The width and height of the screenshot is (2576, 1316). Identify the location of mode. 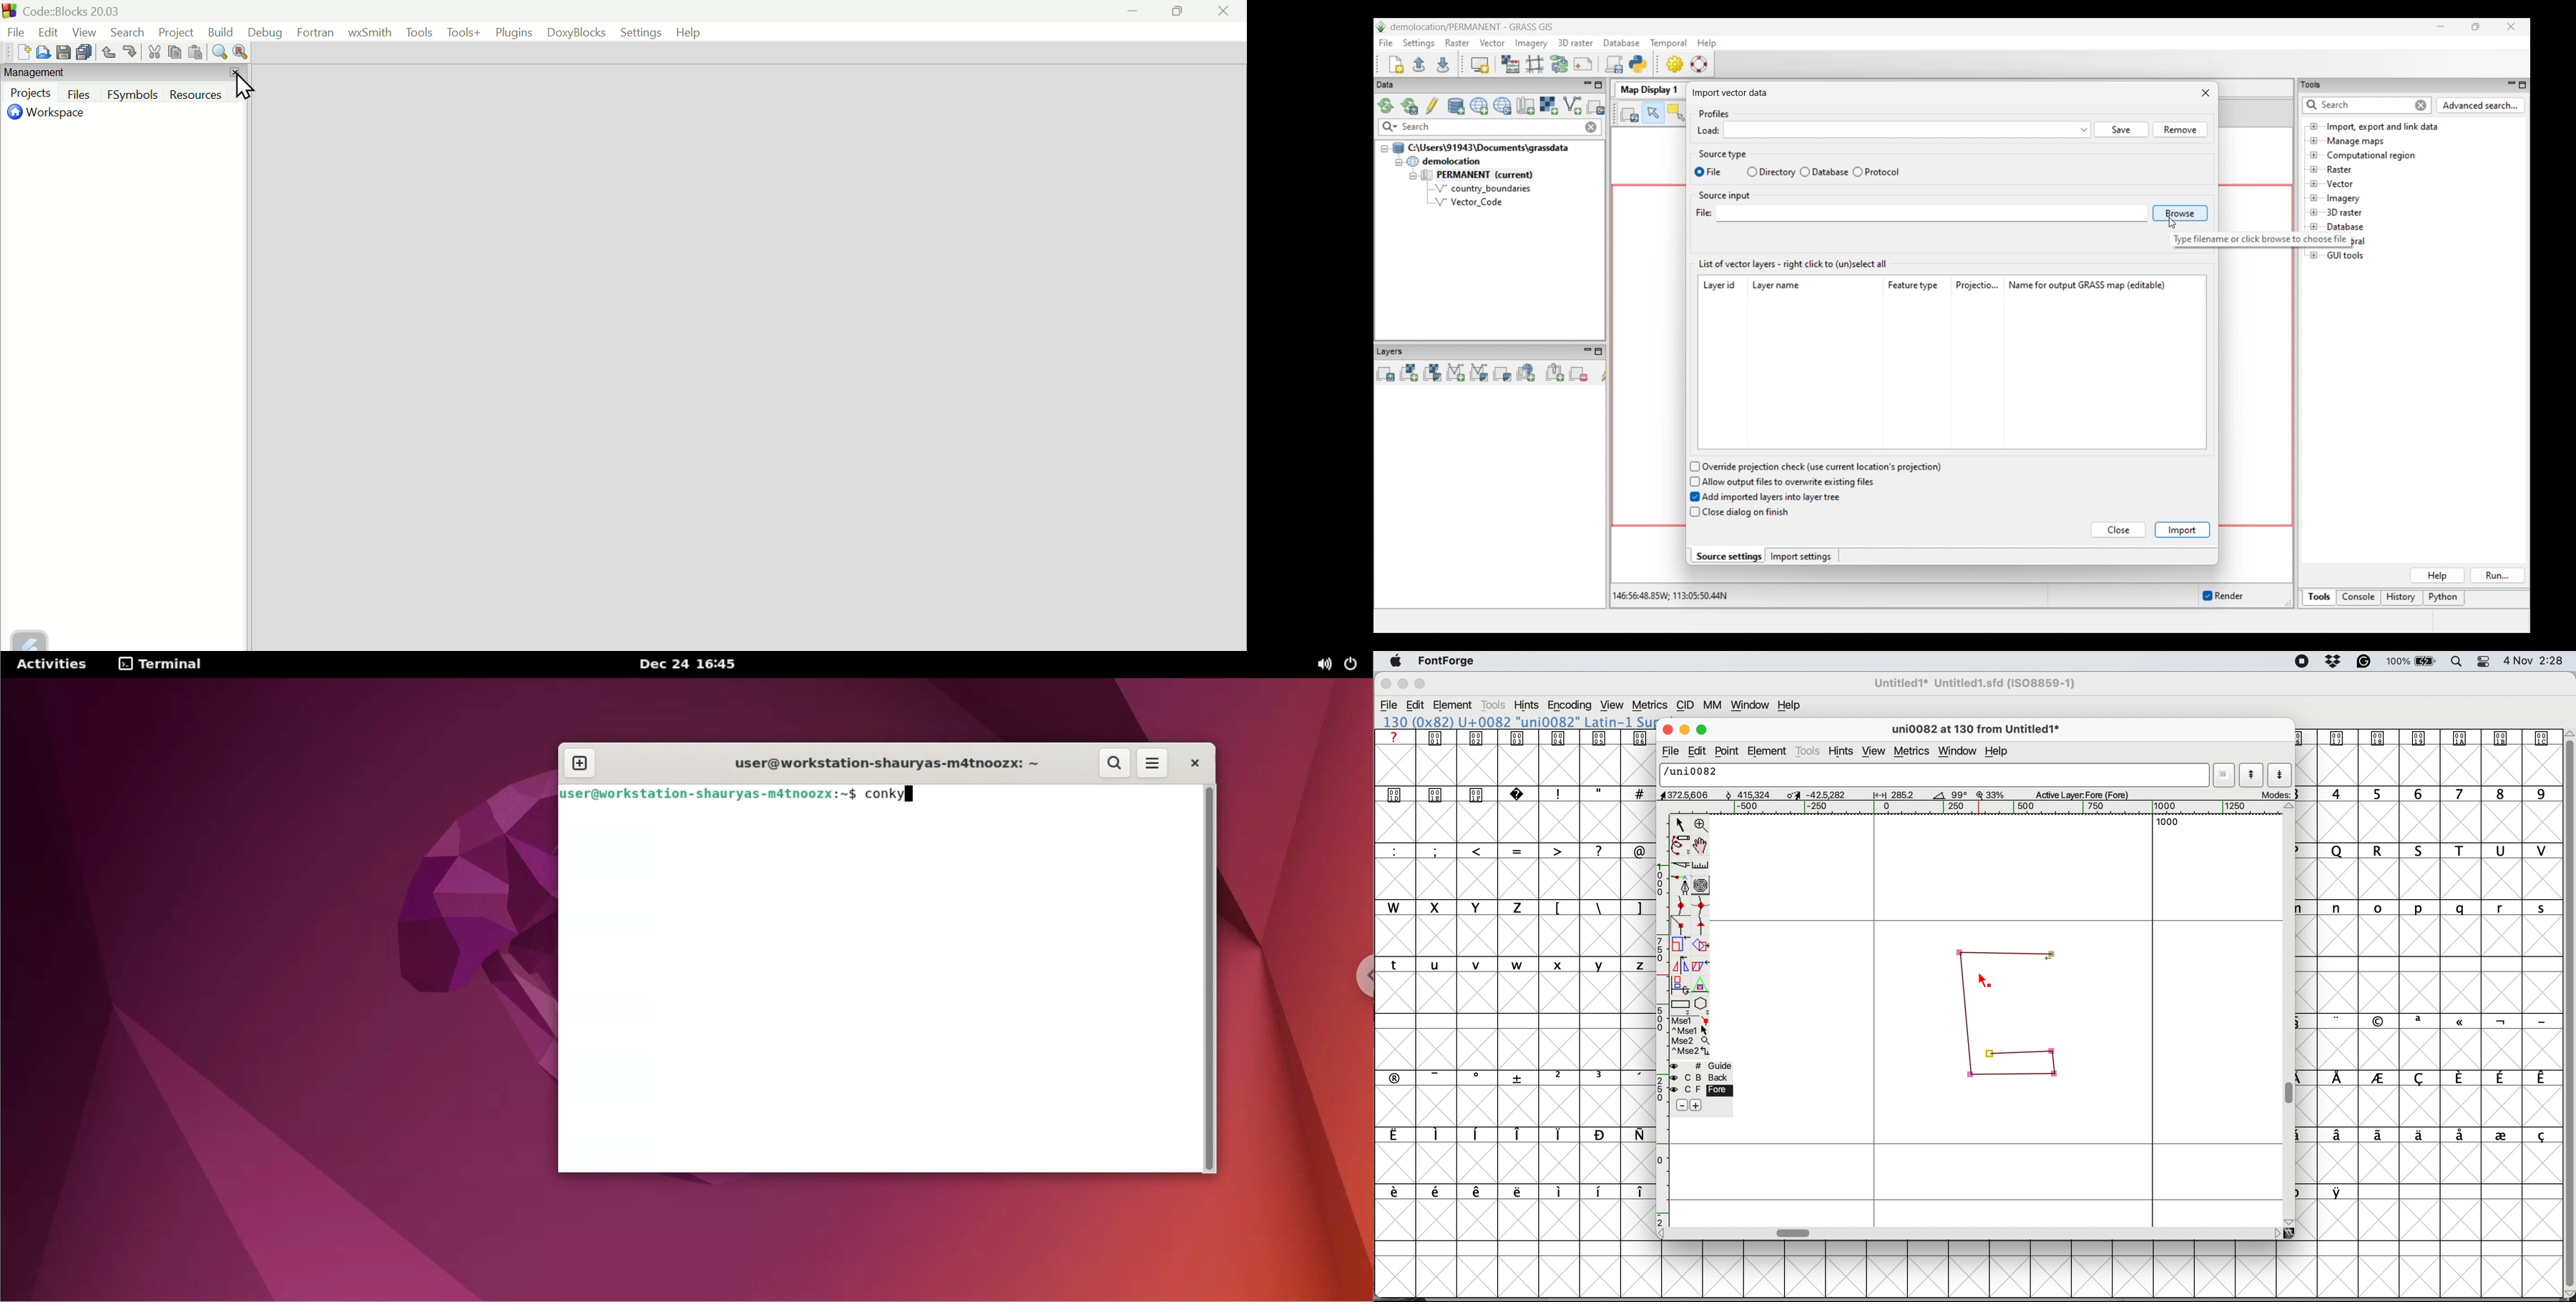
(2274, 794).